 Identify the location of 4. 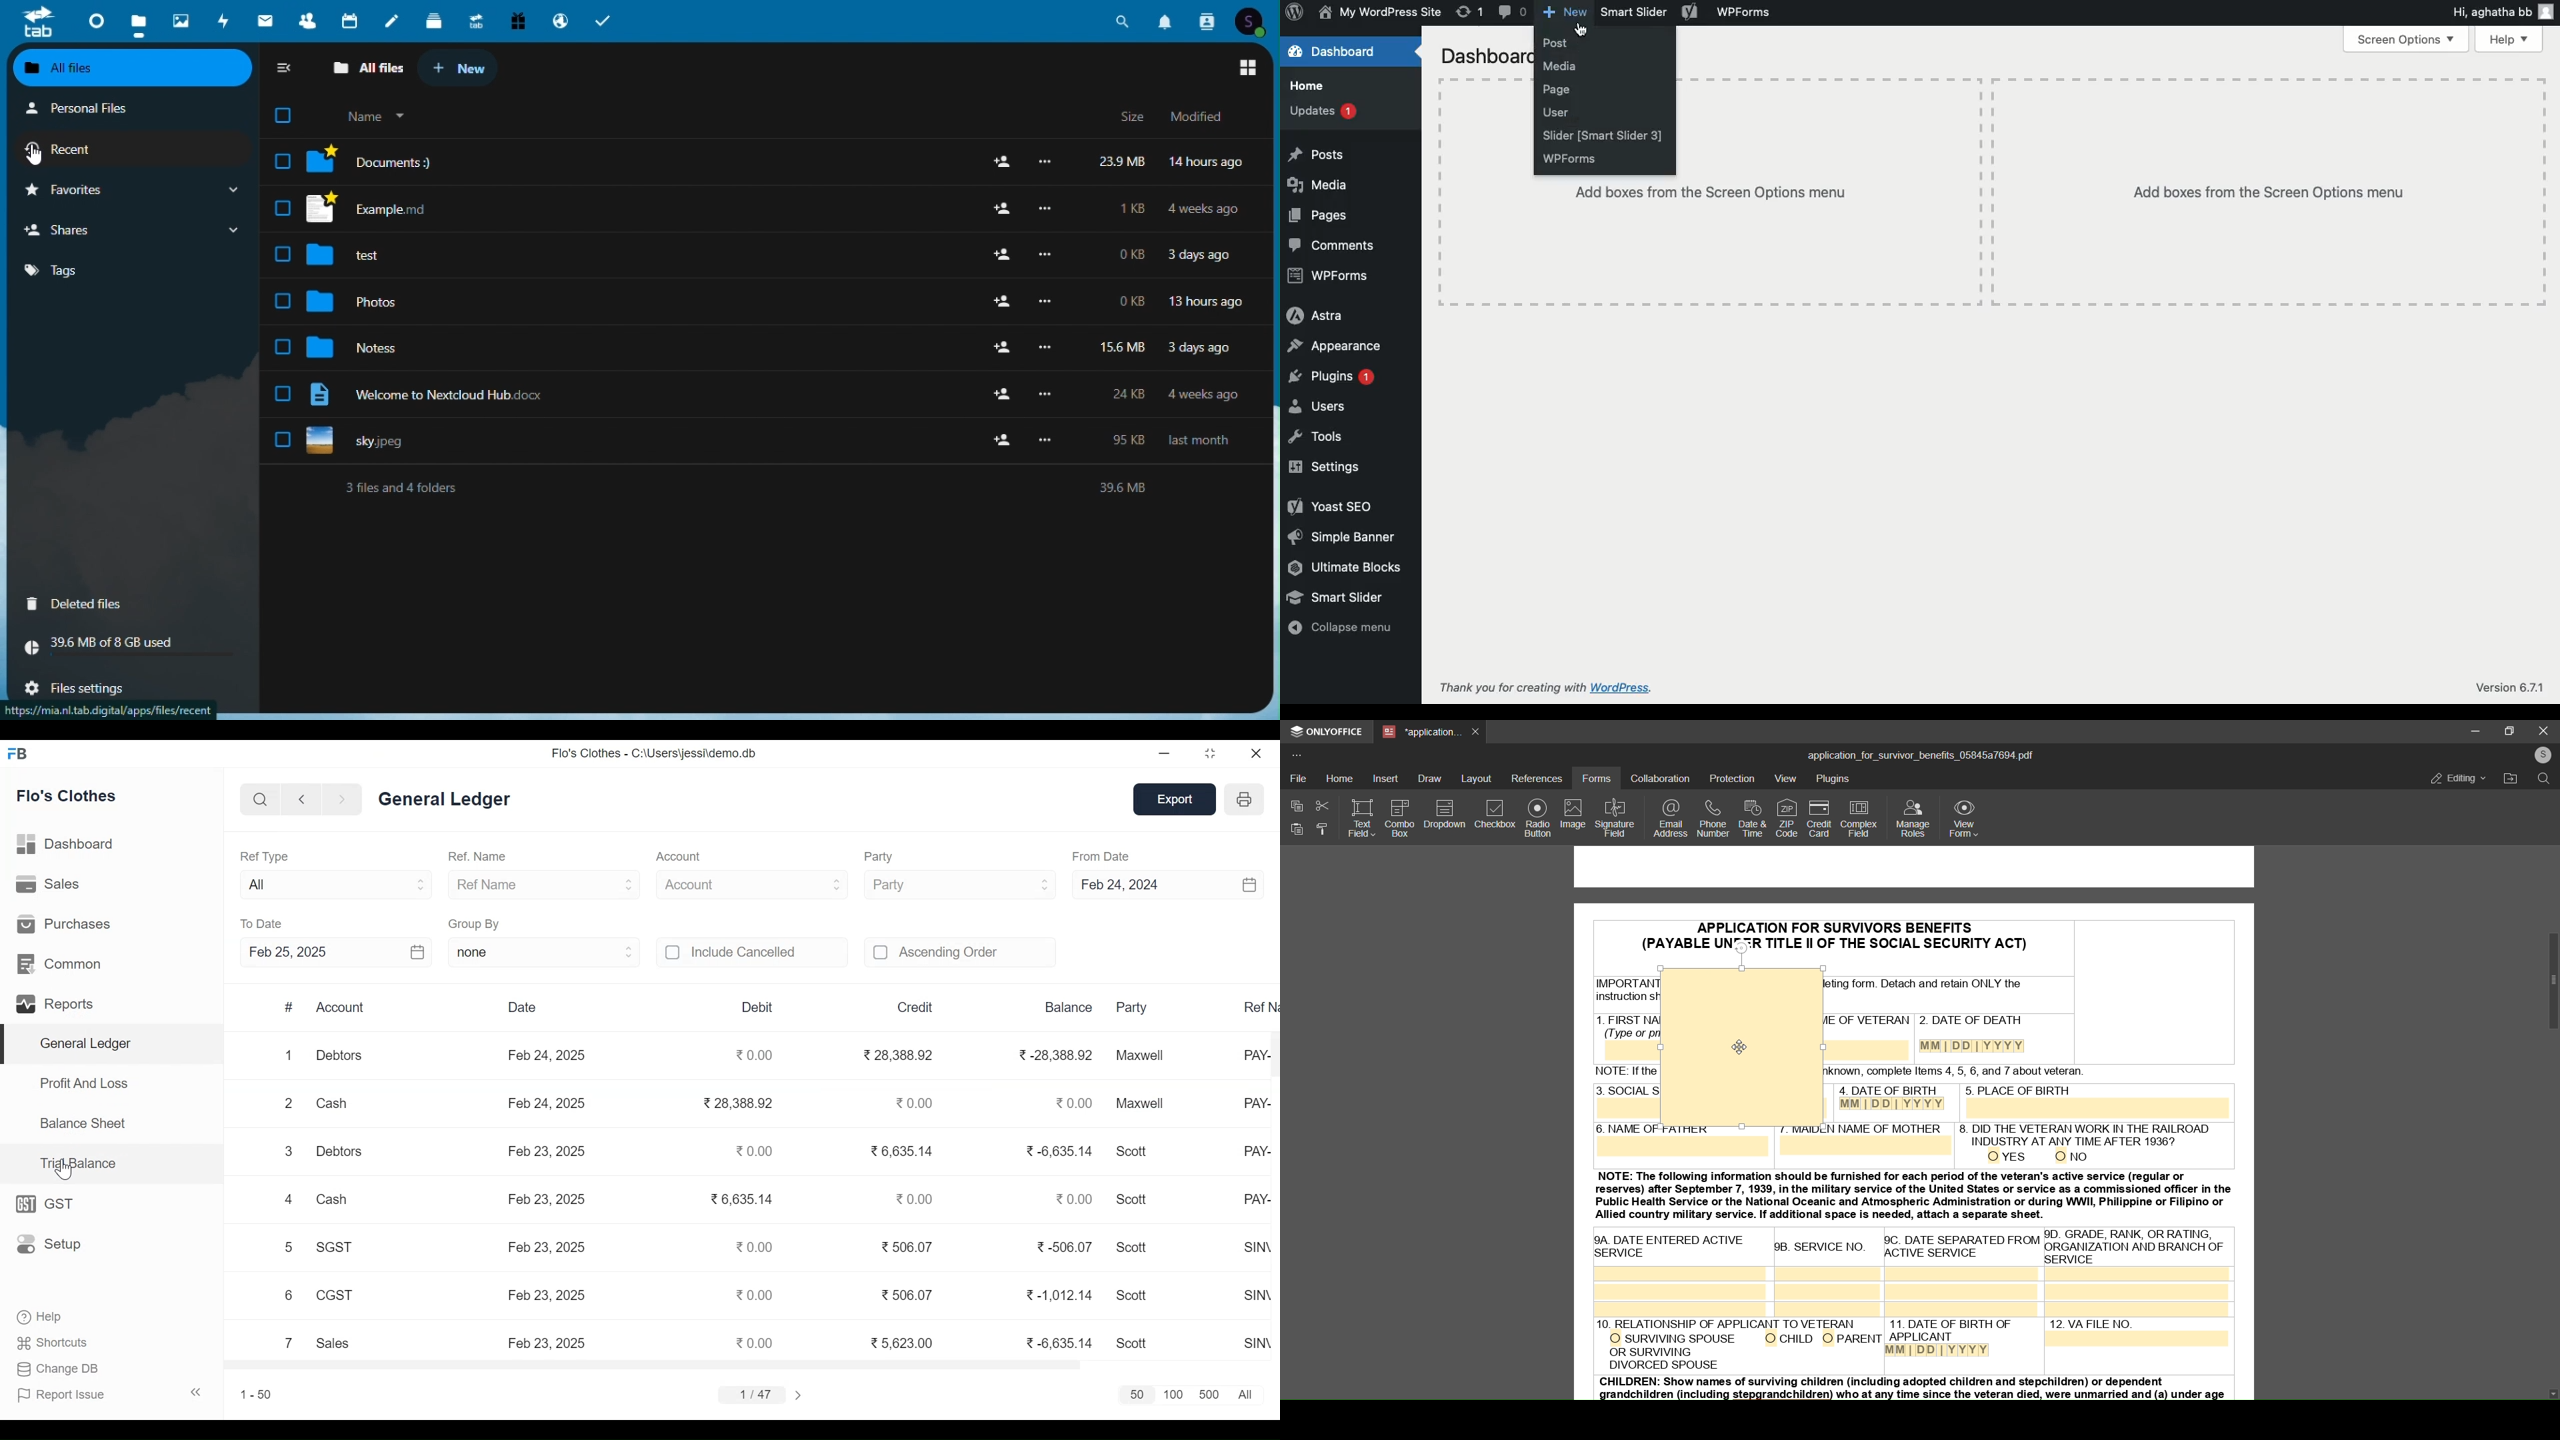
(288, 1199).